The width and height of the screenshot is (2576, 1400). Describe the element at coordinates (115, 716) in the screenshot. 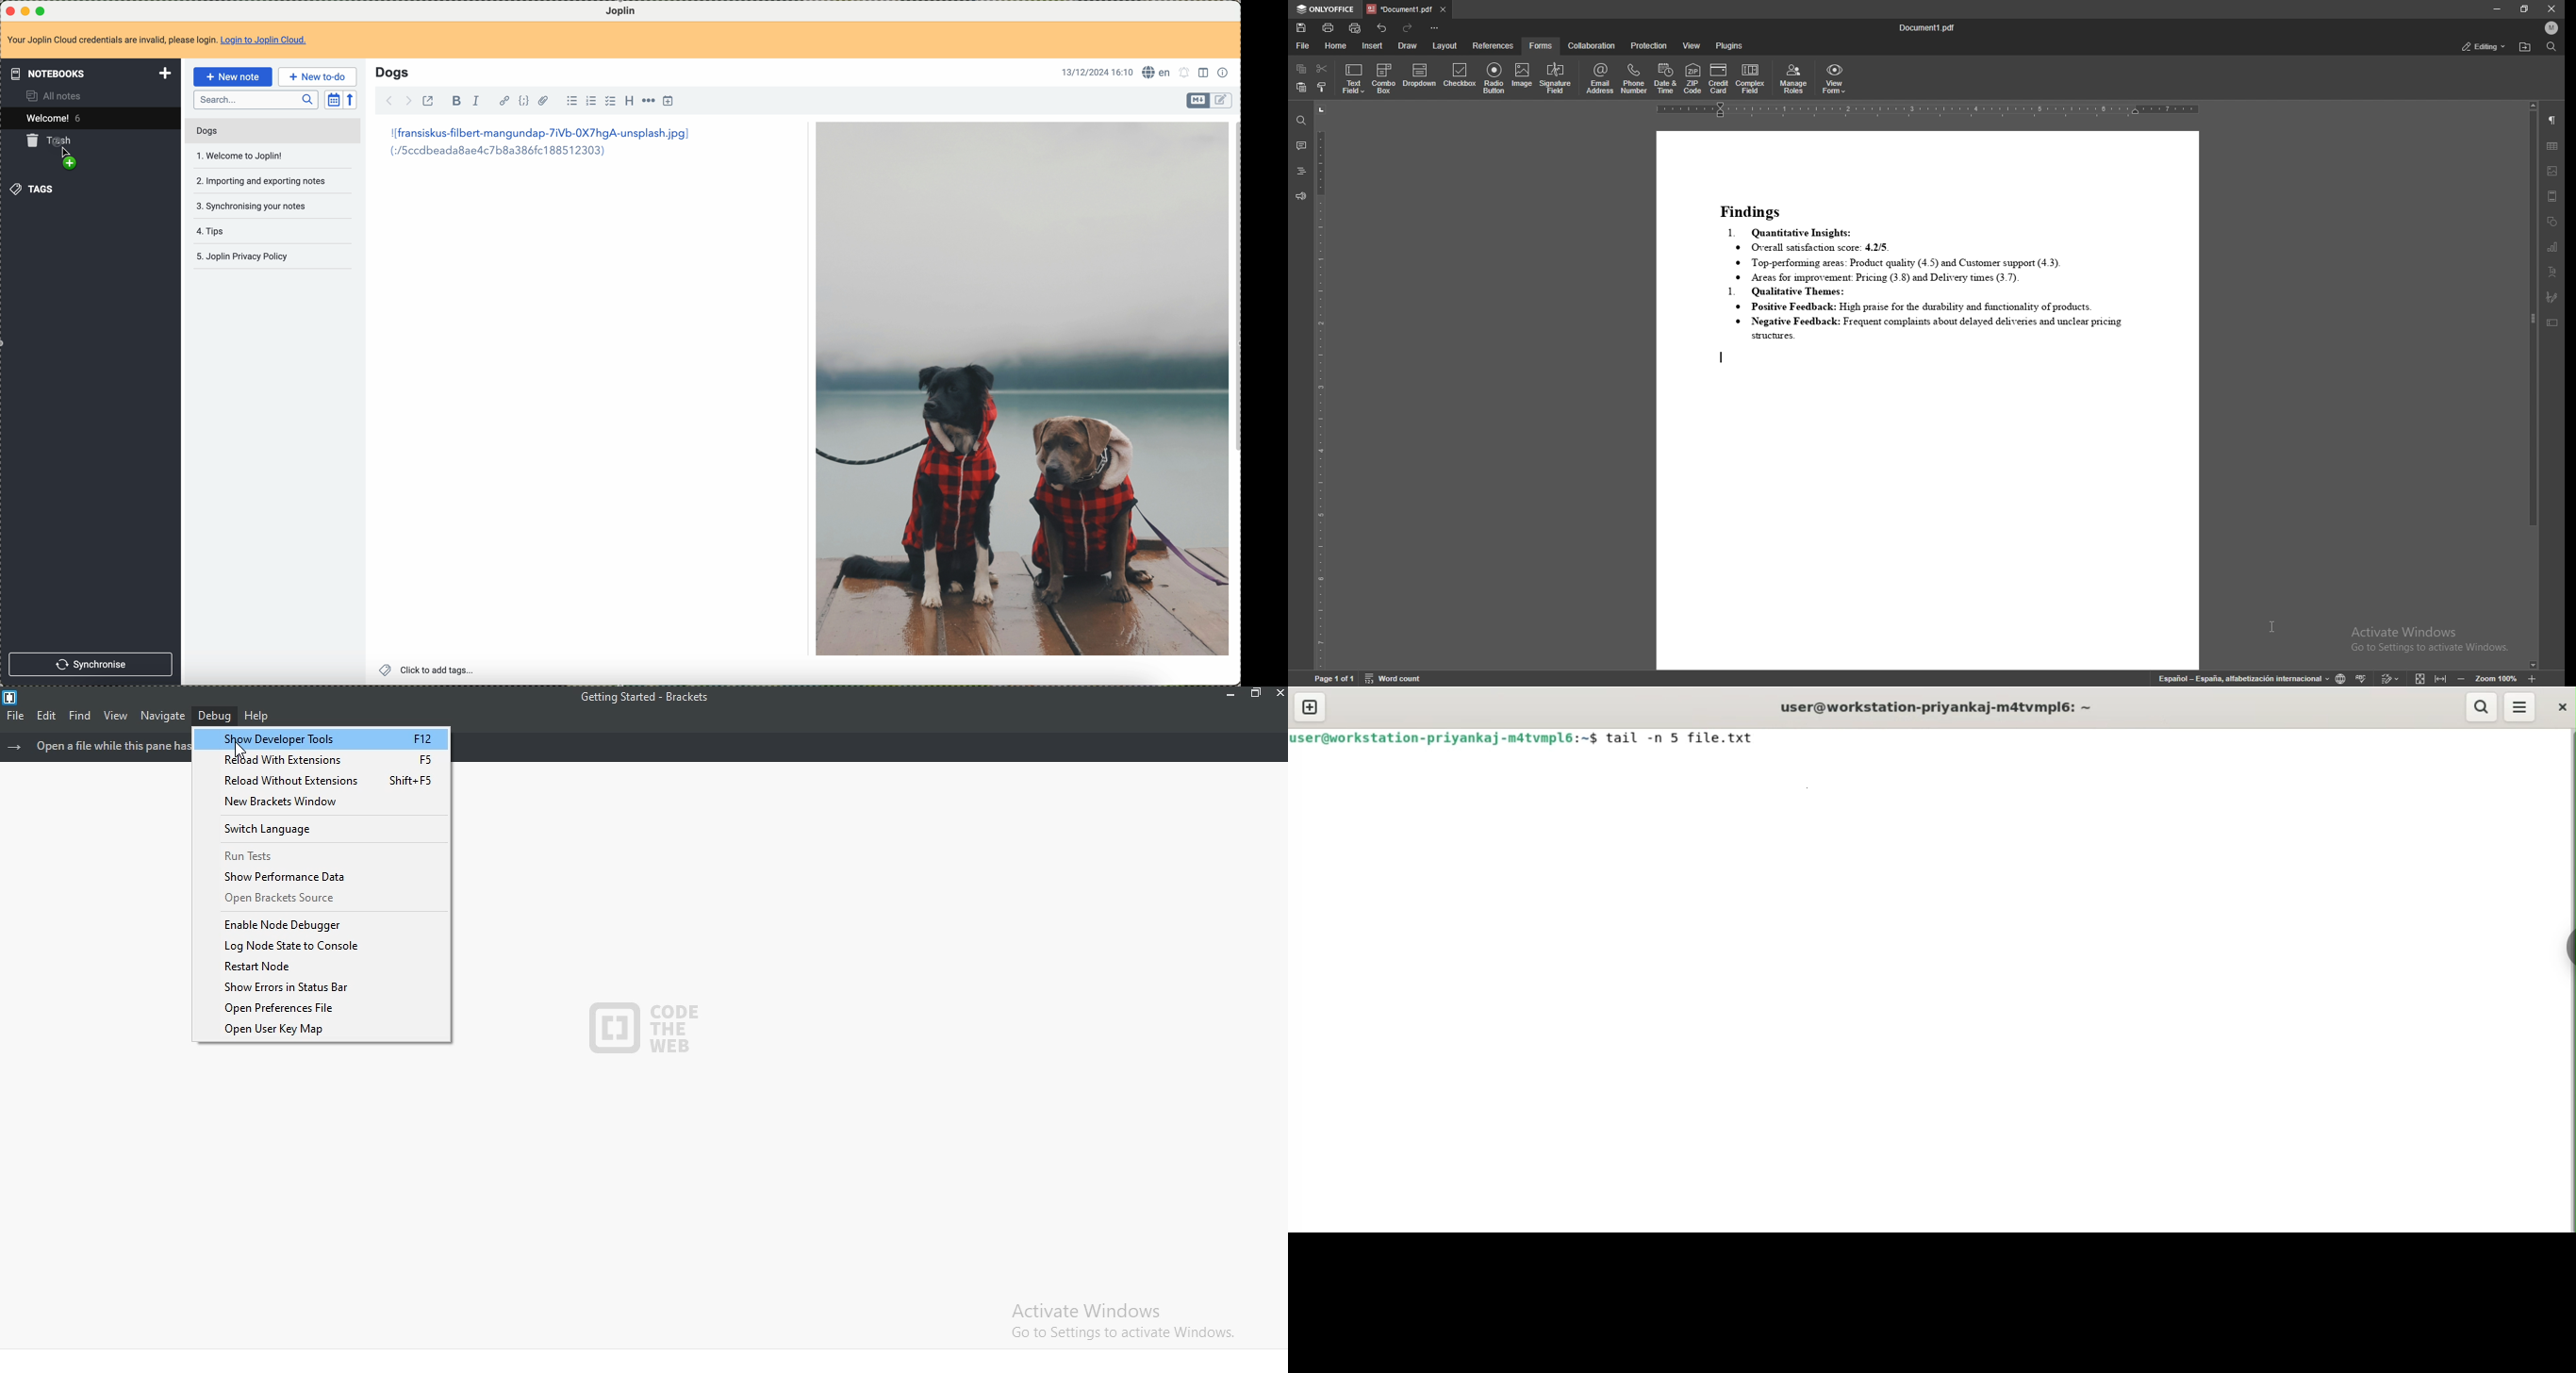

I see `view` at that location.